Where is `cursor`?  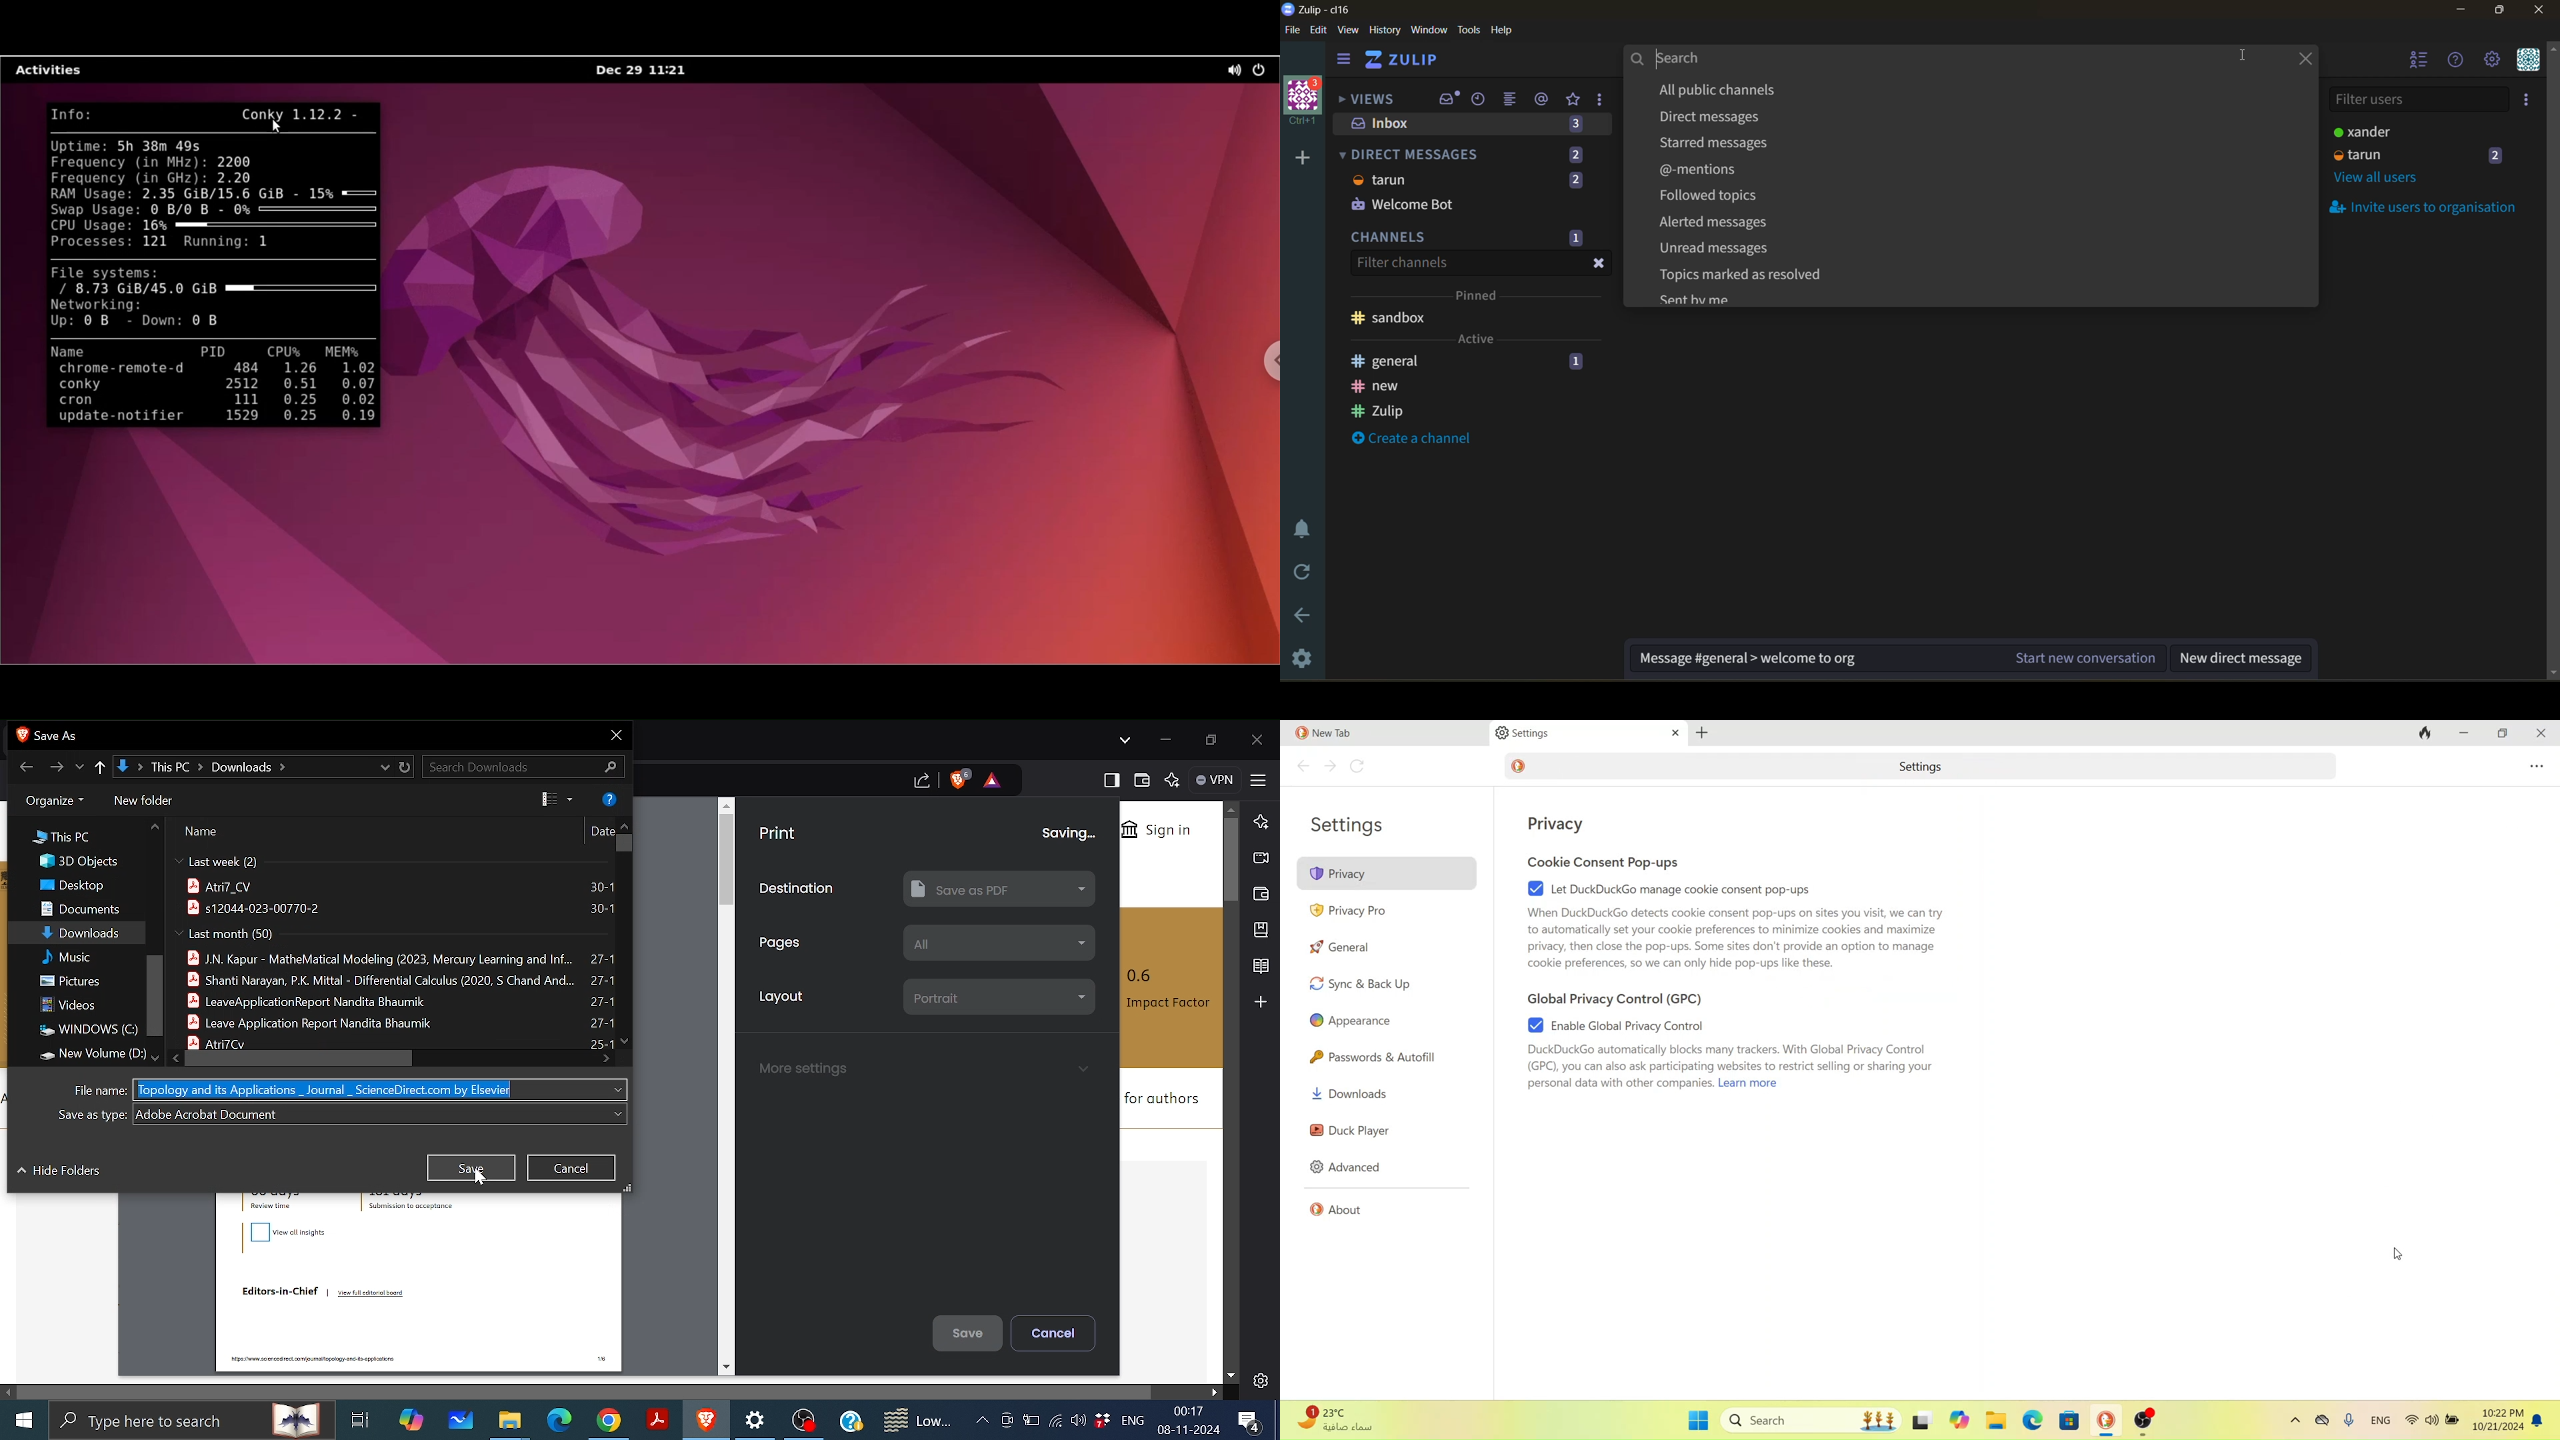 cursor is located at coordinates (2399, 1255).